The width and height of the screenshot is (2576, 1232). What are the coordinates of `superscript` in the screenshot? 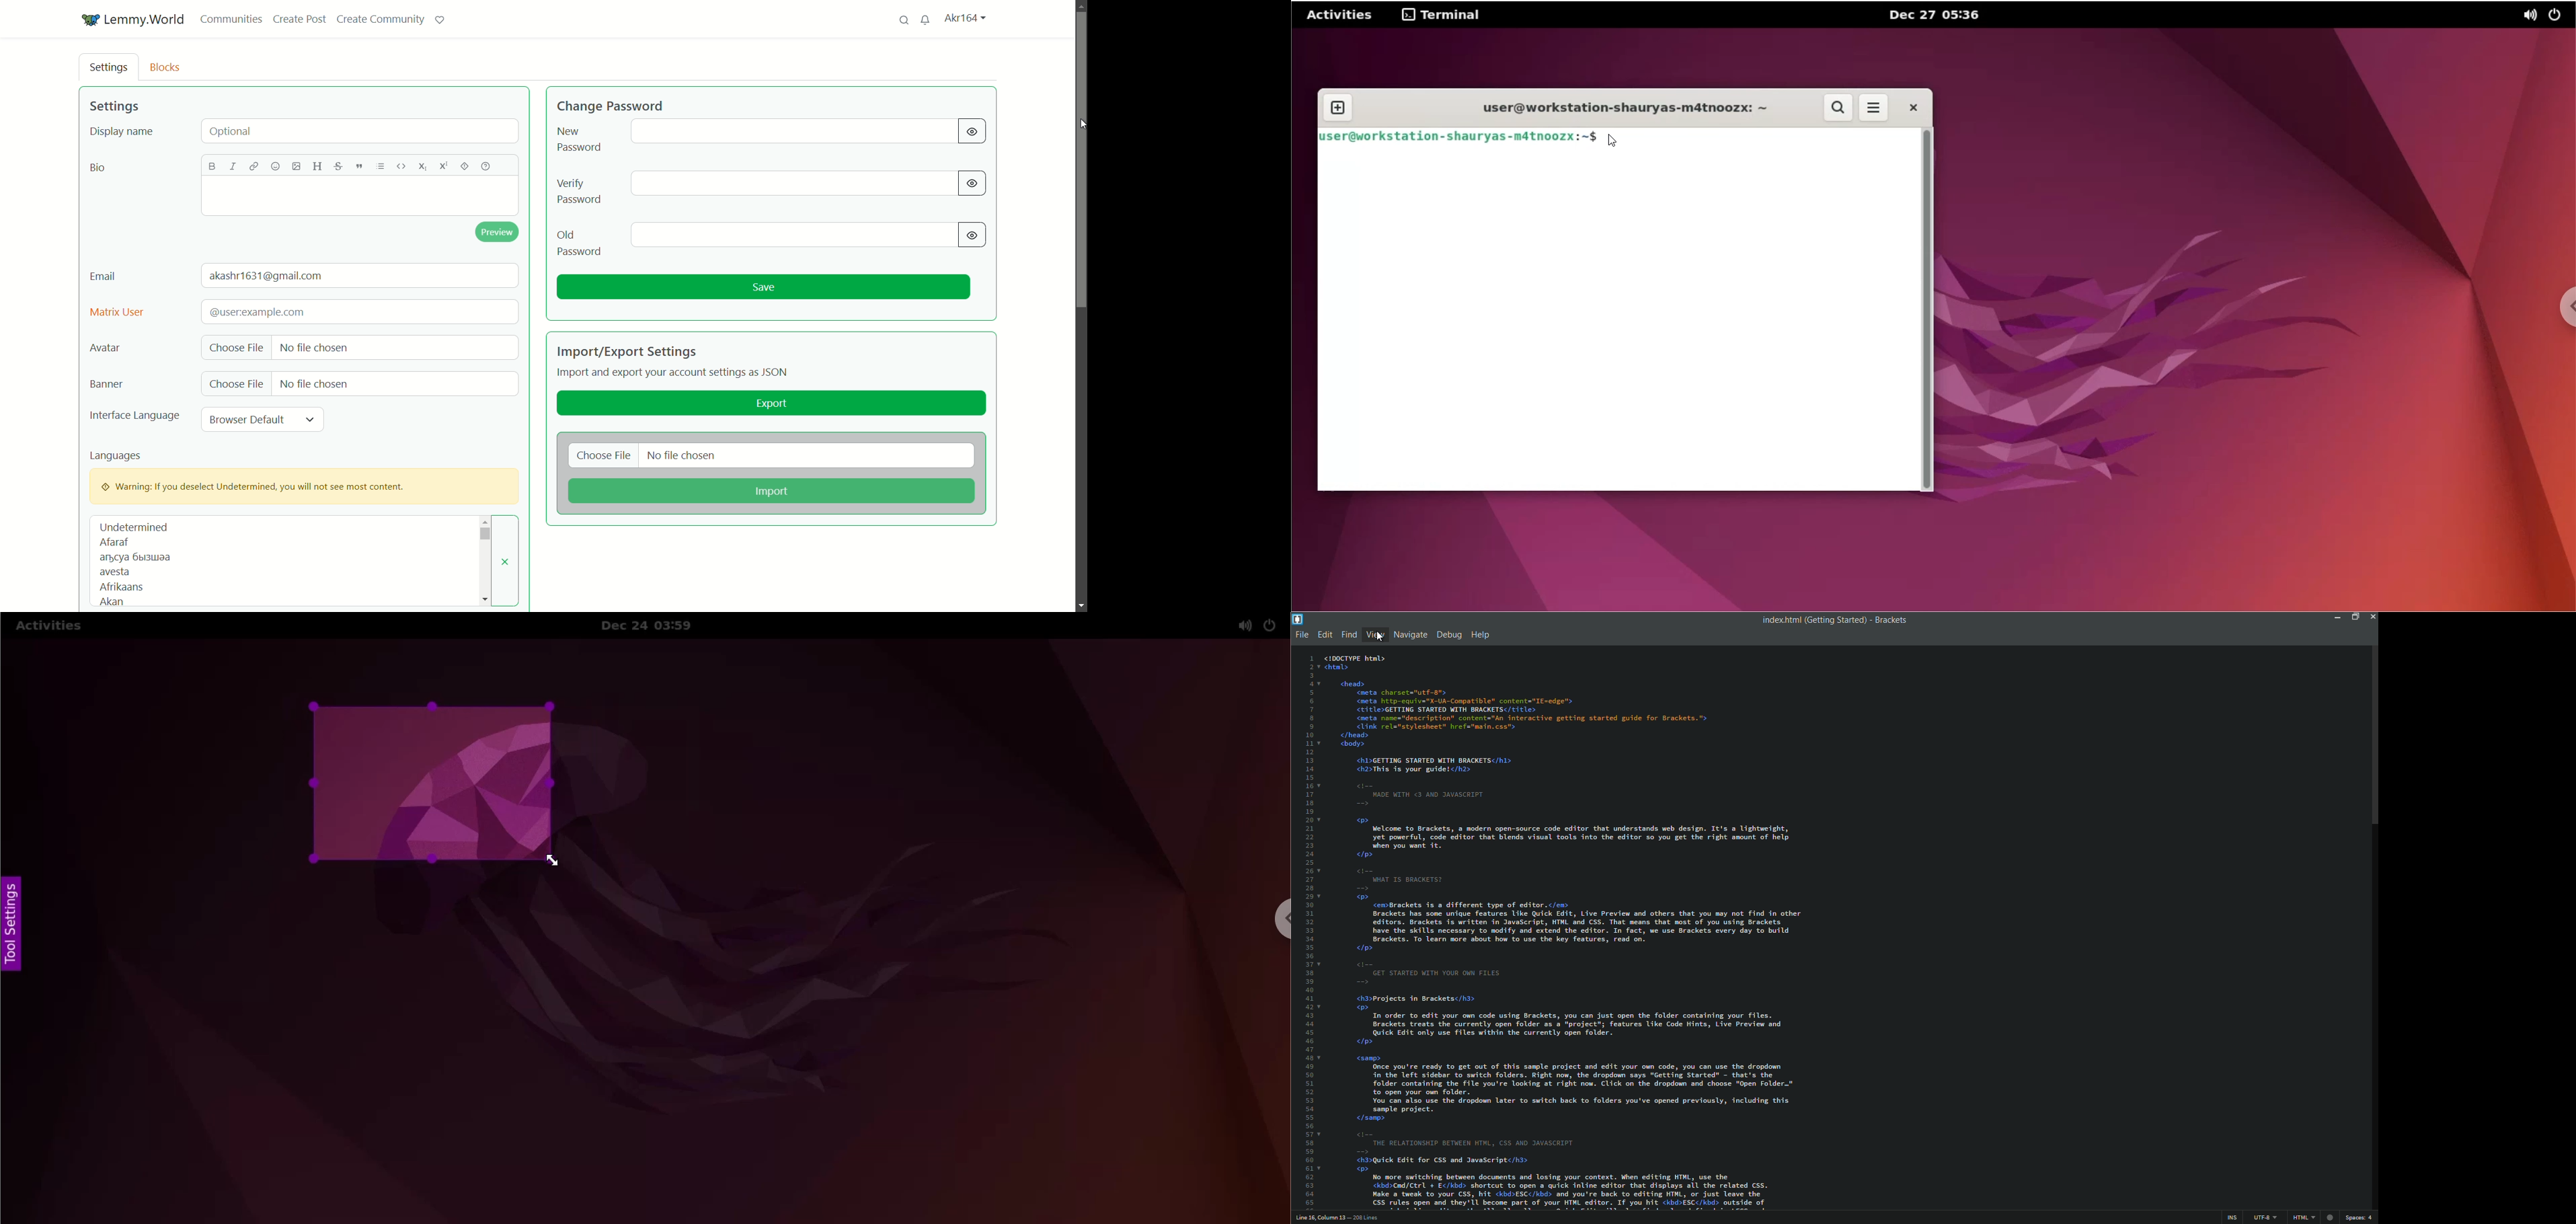 It's located at (441, 167).